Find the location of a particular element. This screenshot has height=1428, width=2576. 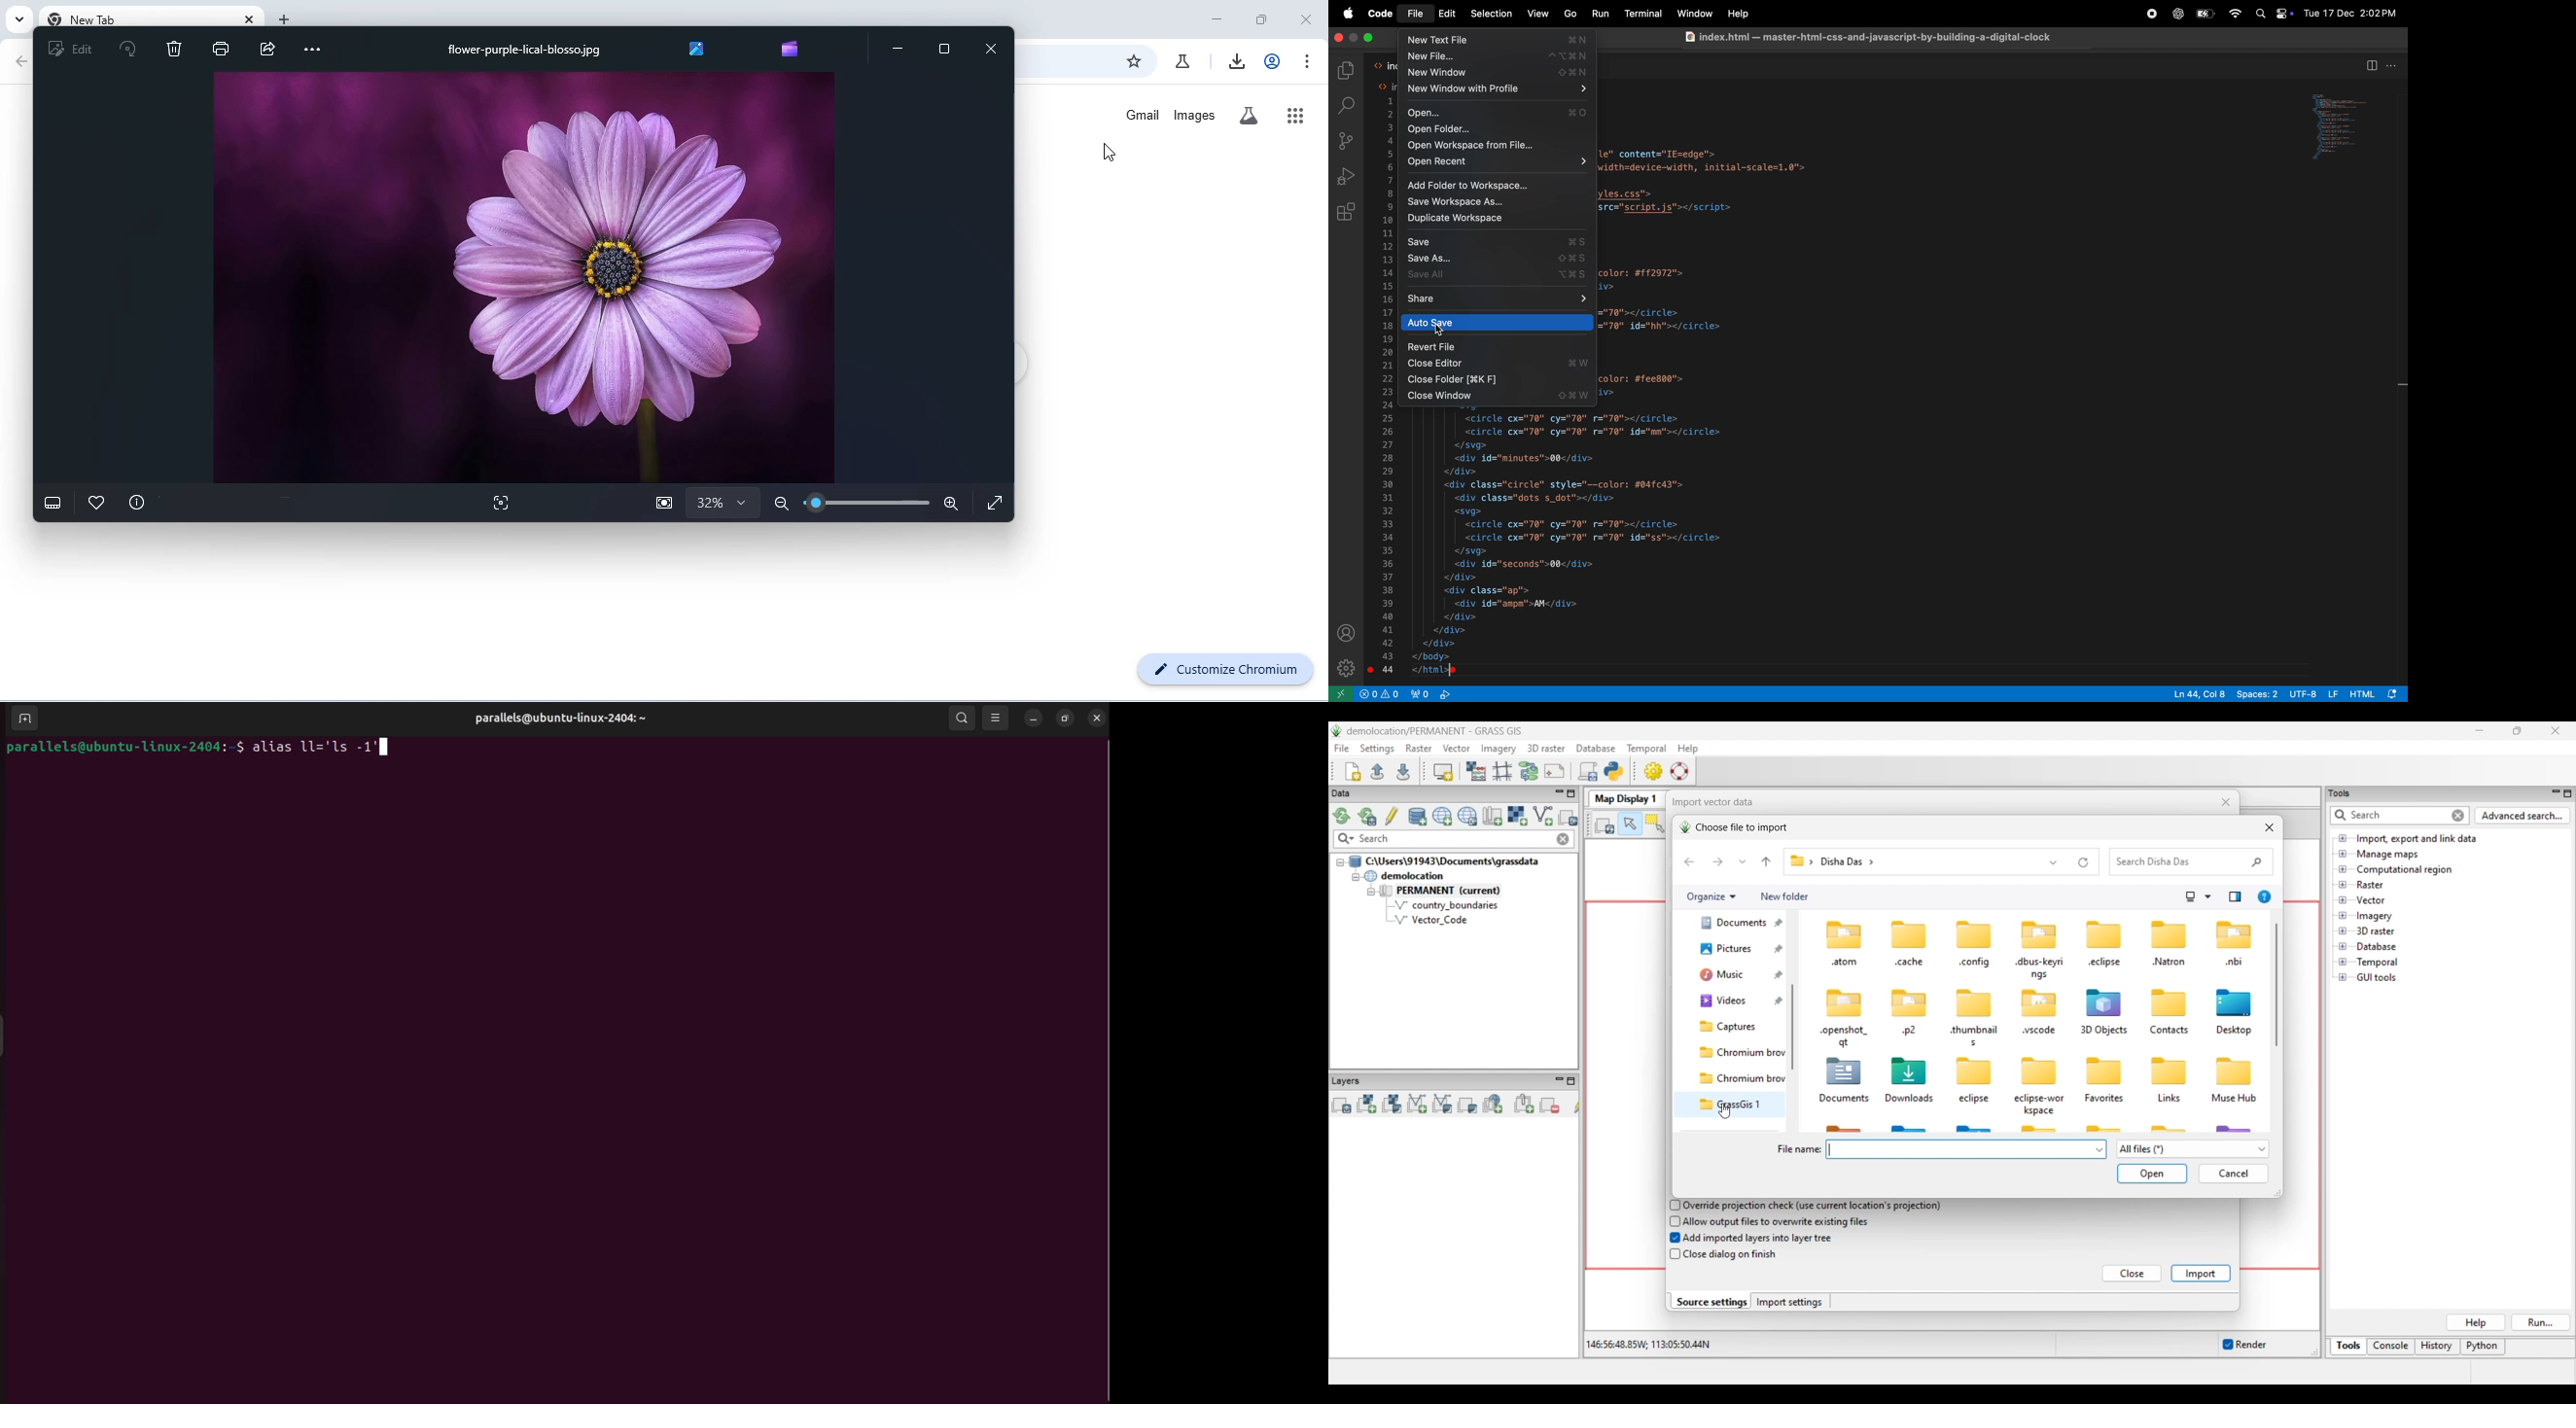

Click to open Manage maps is located at coordinates (2343, 853).